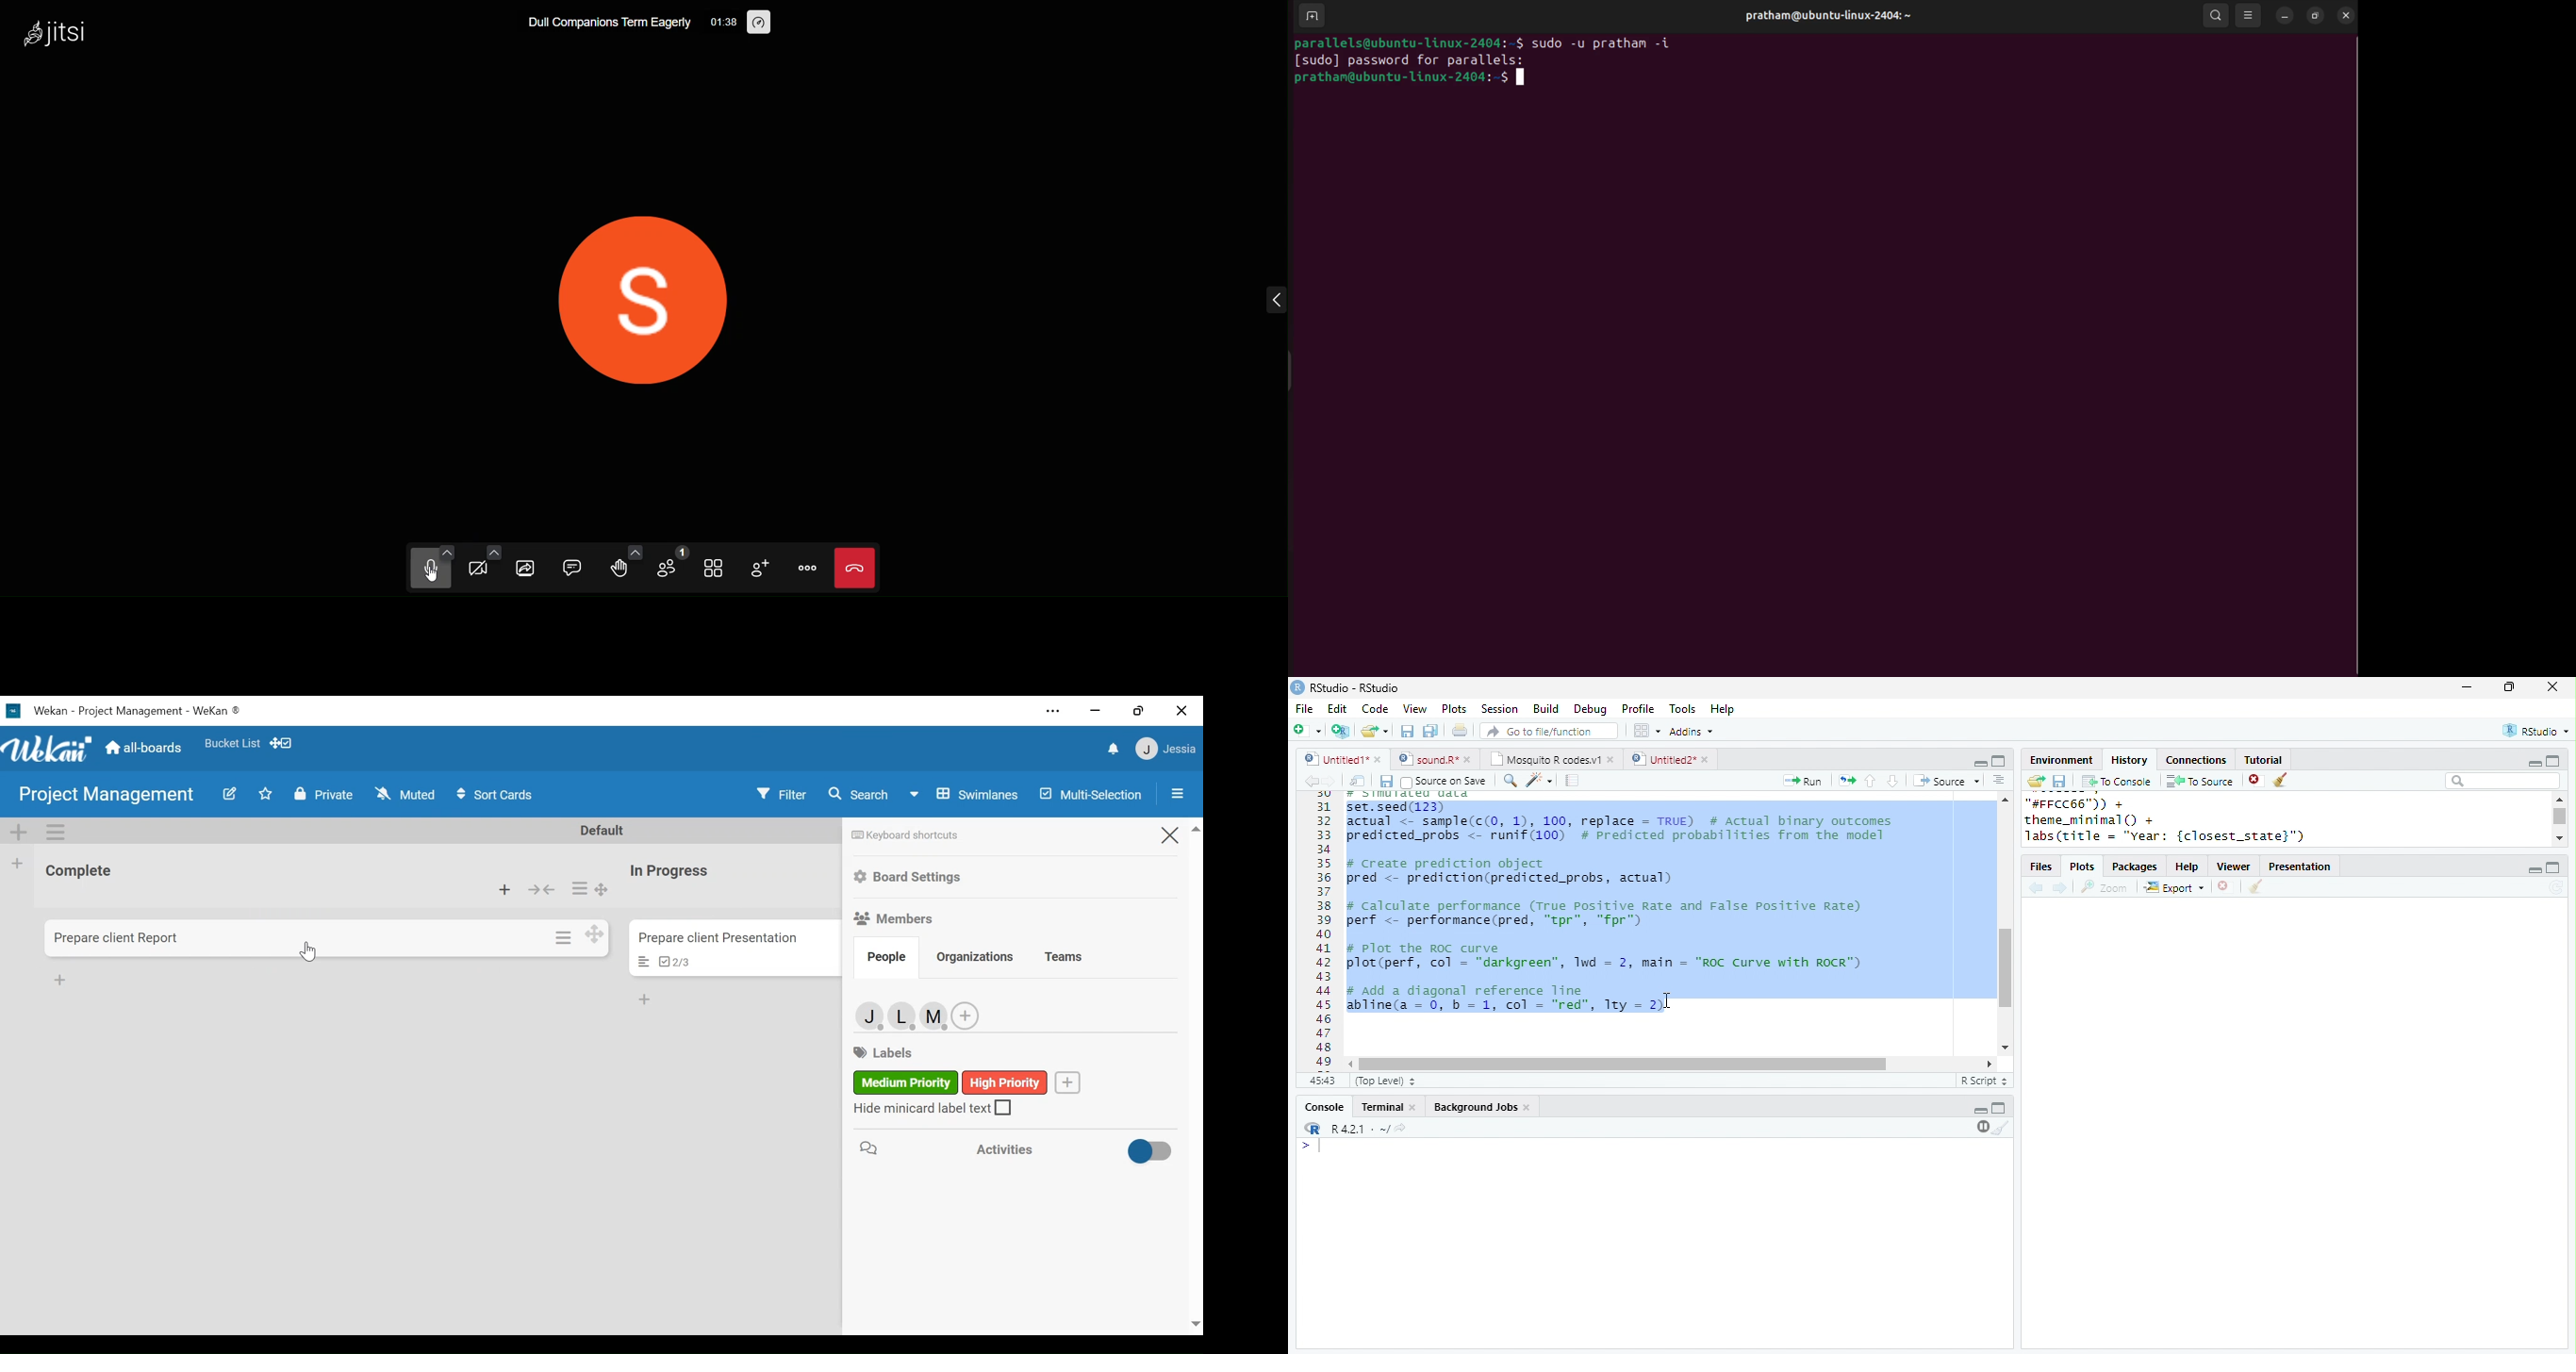 This screenshot has width=2576, height=1372. I want to click on minimize, so click(2534, 870).